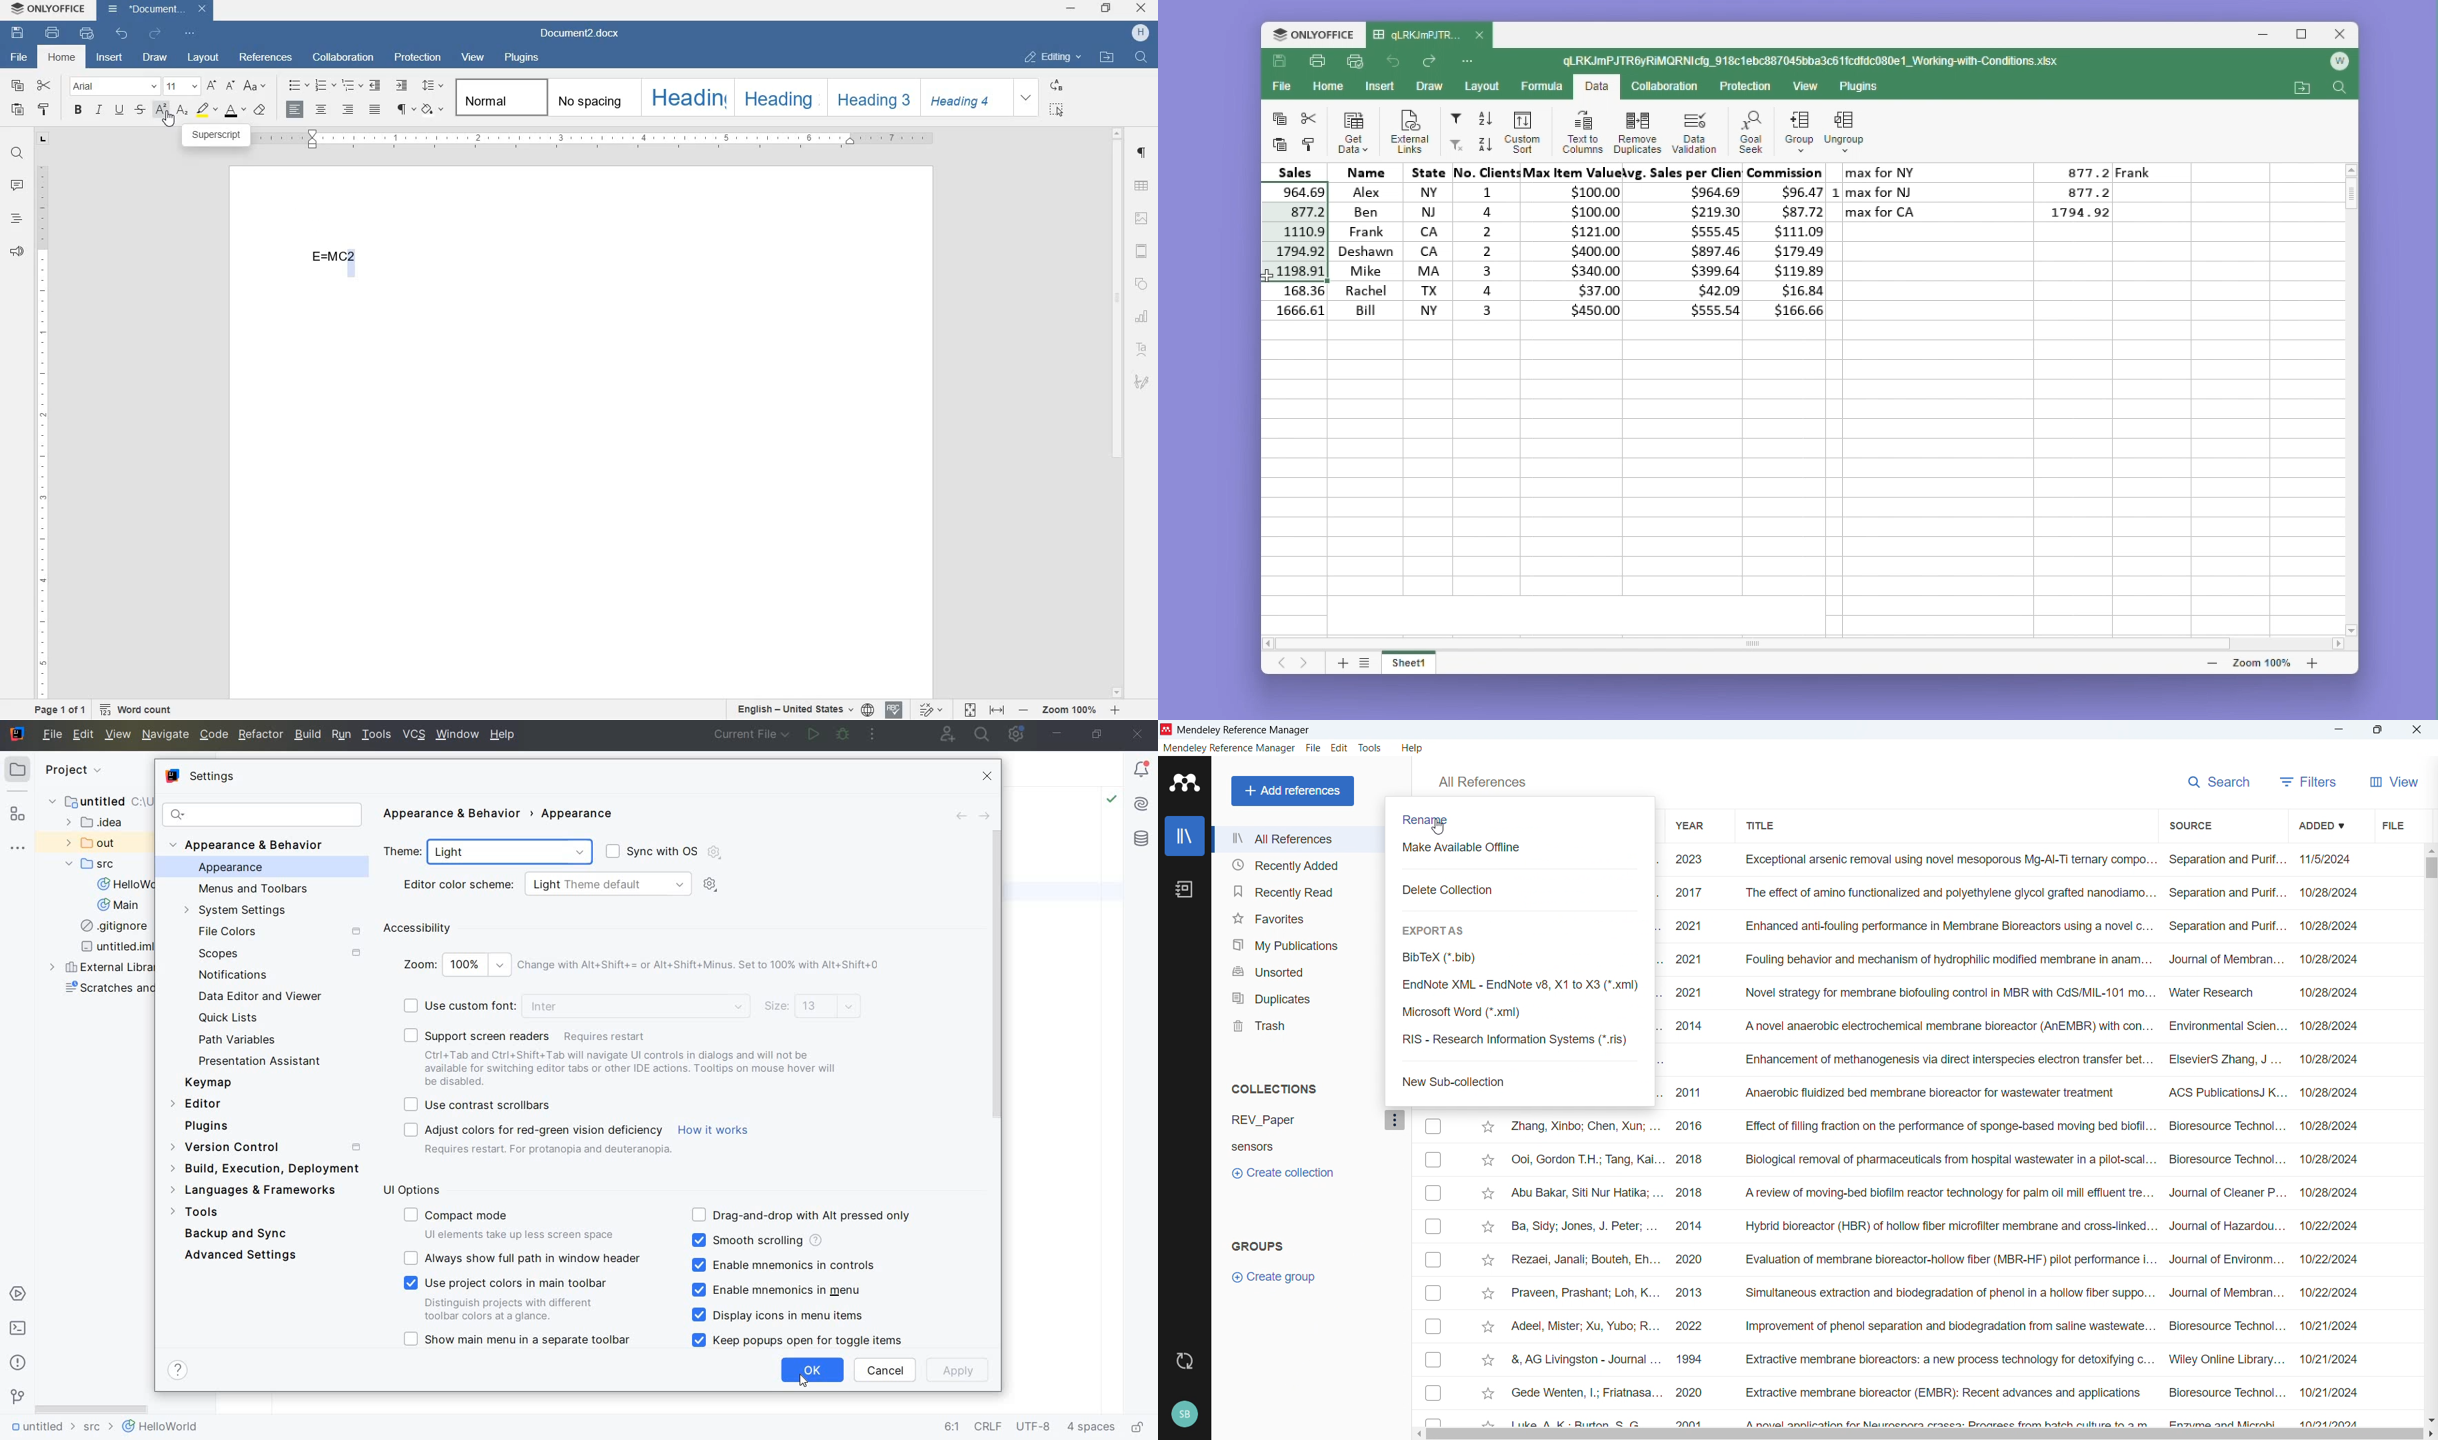 This screenshot has height=1456, width=2464. Describe the element at coordinates (499, 96) in the screenshot. I see `Normal` at that location.